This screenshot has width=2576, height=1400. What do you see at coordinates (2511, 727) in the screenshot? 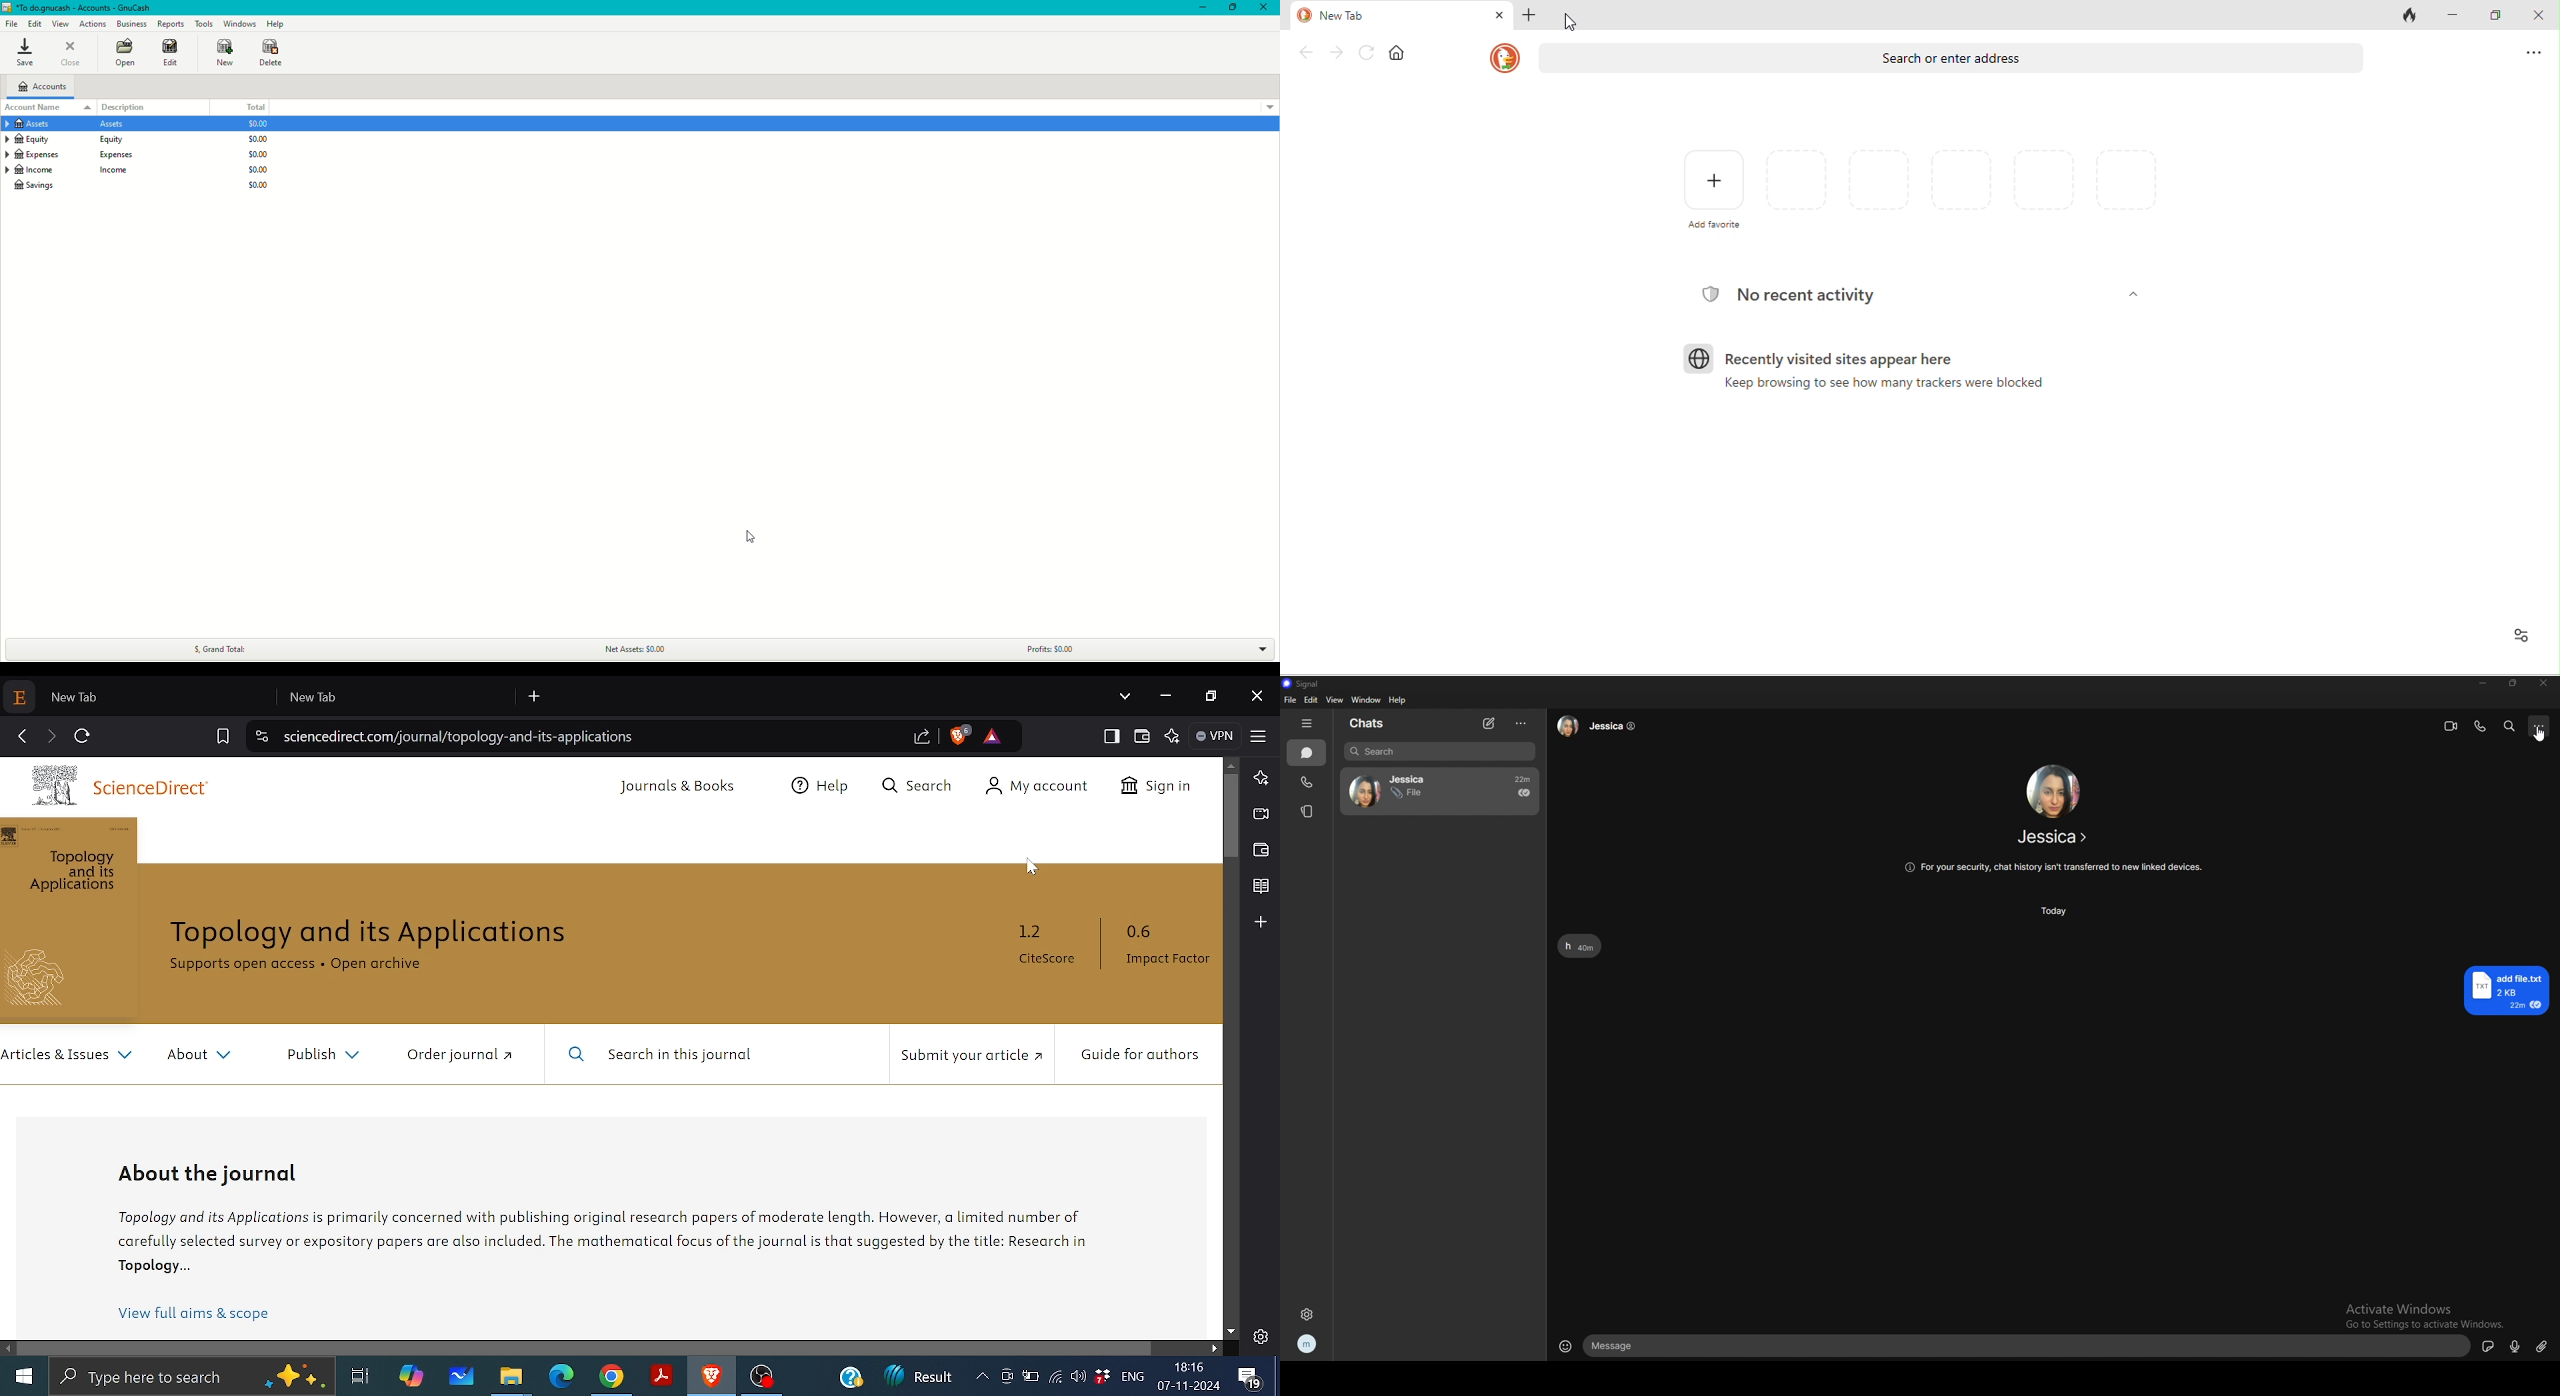
I see `search` at bounding box center [2511, 727].